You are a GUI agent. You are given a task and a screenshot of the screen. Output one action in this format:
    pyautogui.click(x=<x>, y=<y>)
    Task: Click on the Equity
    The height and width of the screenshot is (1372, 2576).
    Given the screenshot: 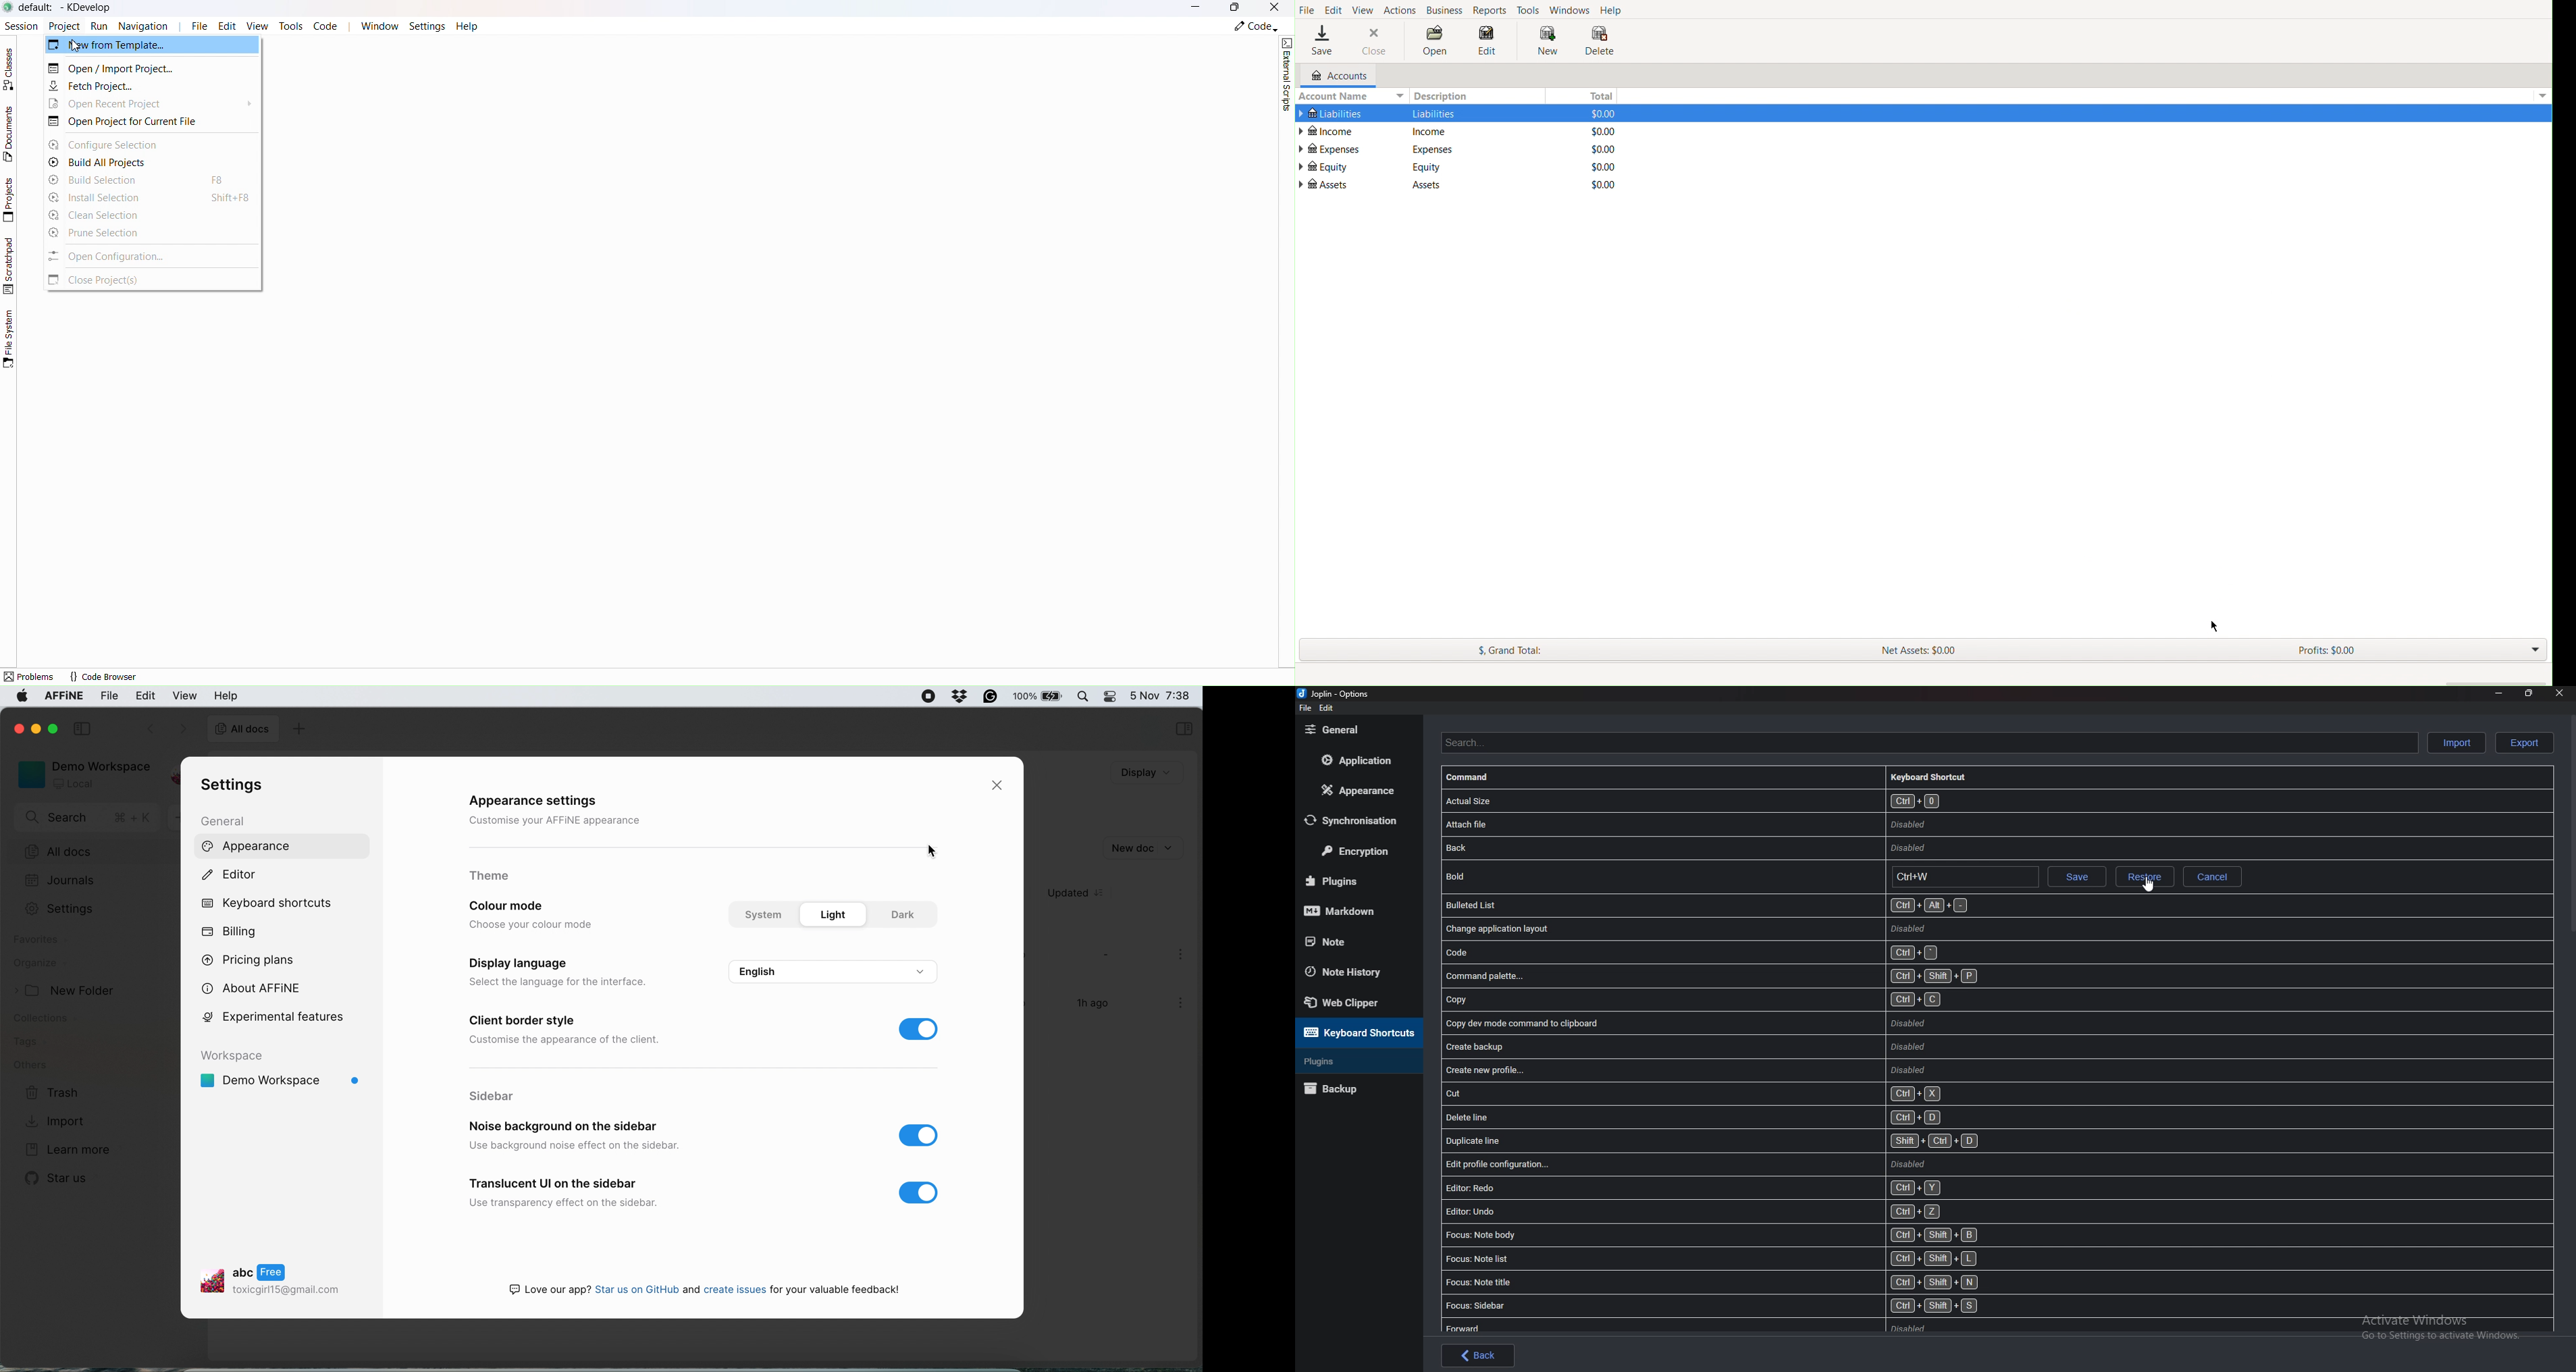 What is the action you would take?
    pyautogui.click(x=1323, y=167)
    